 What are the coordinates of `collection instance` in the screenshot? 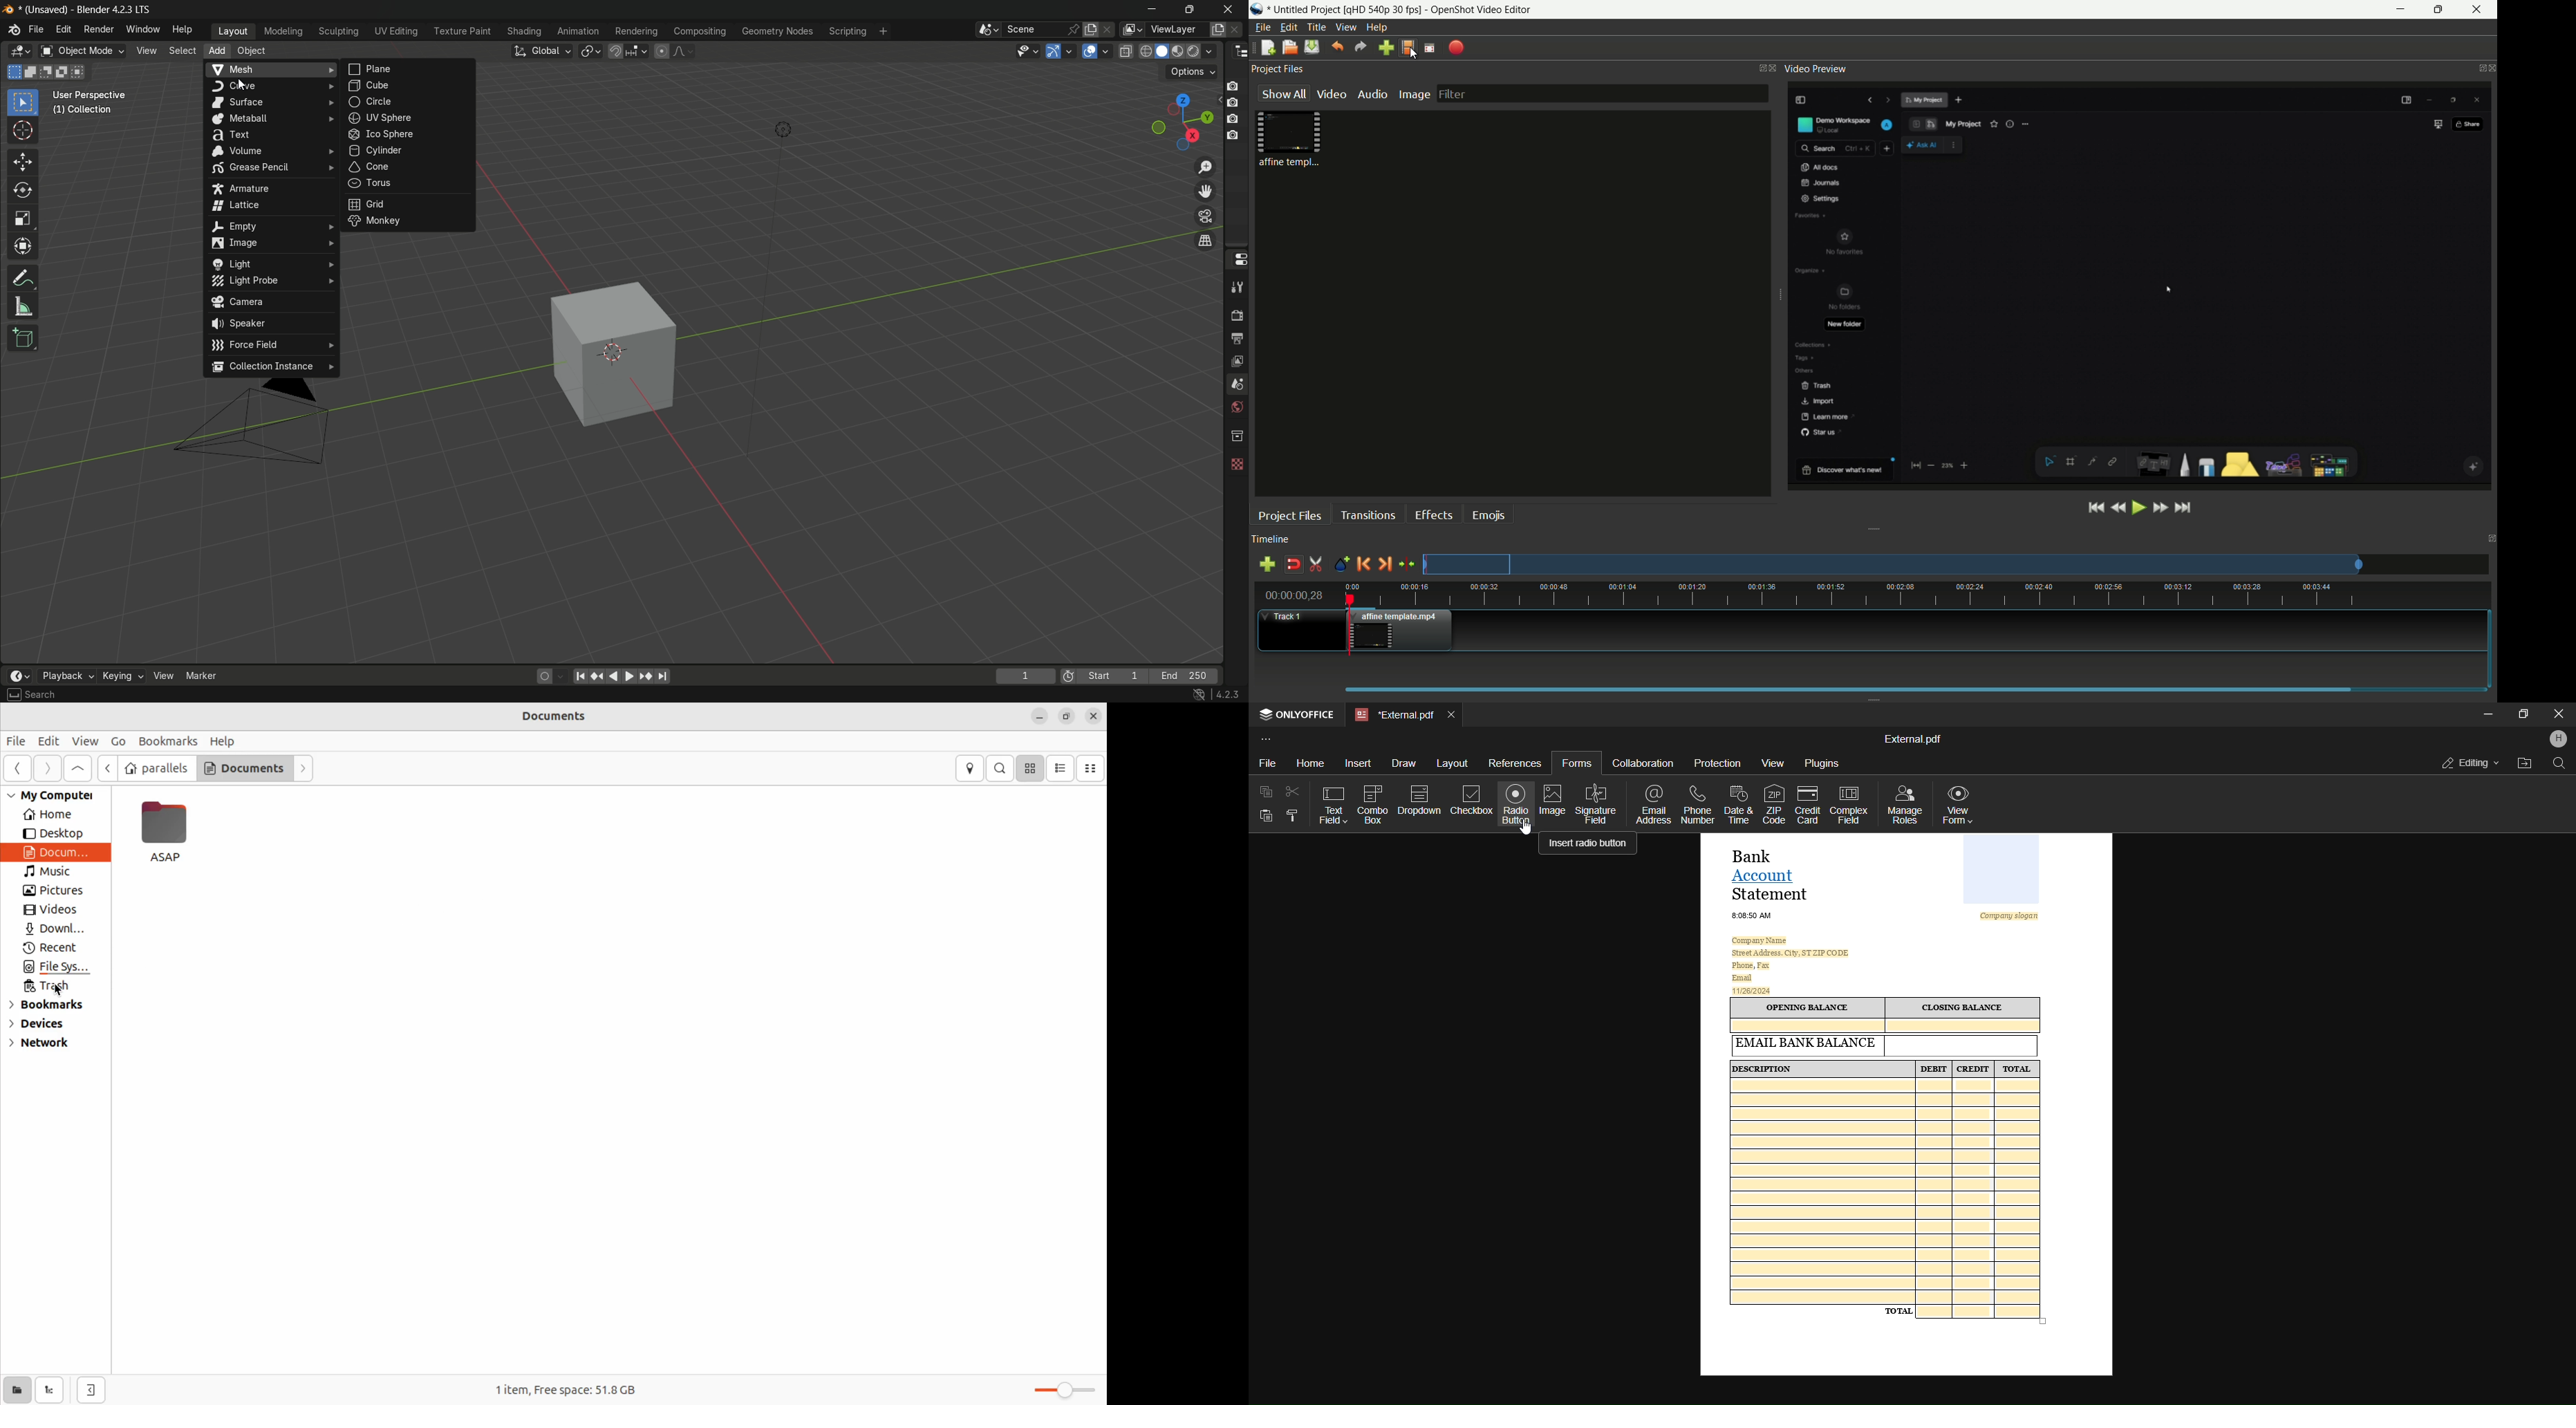 It's located at (272, 368).